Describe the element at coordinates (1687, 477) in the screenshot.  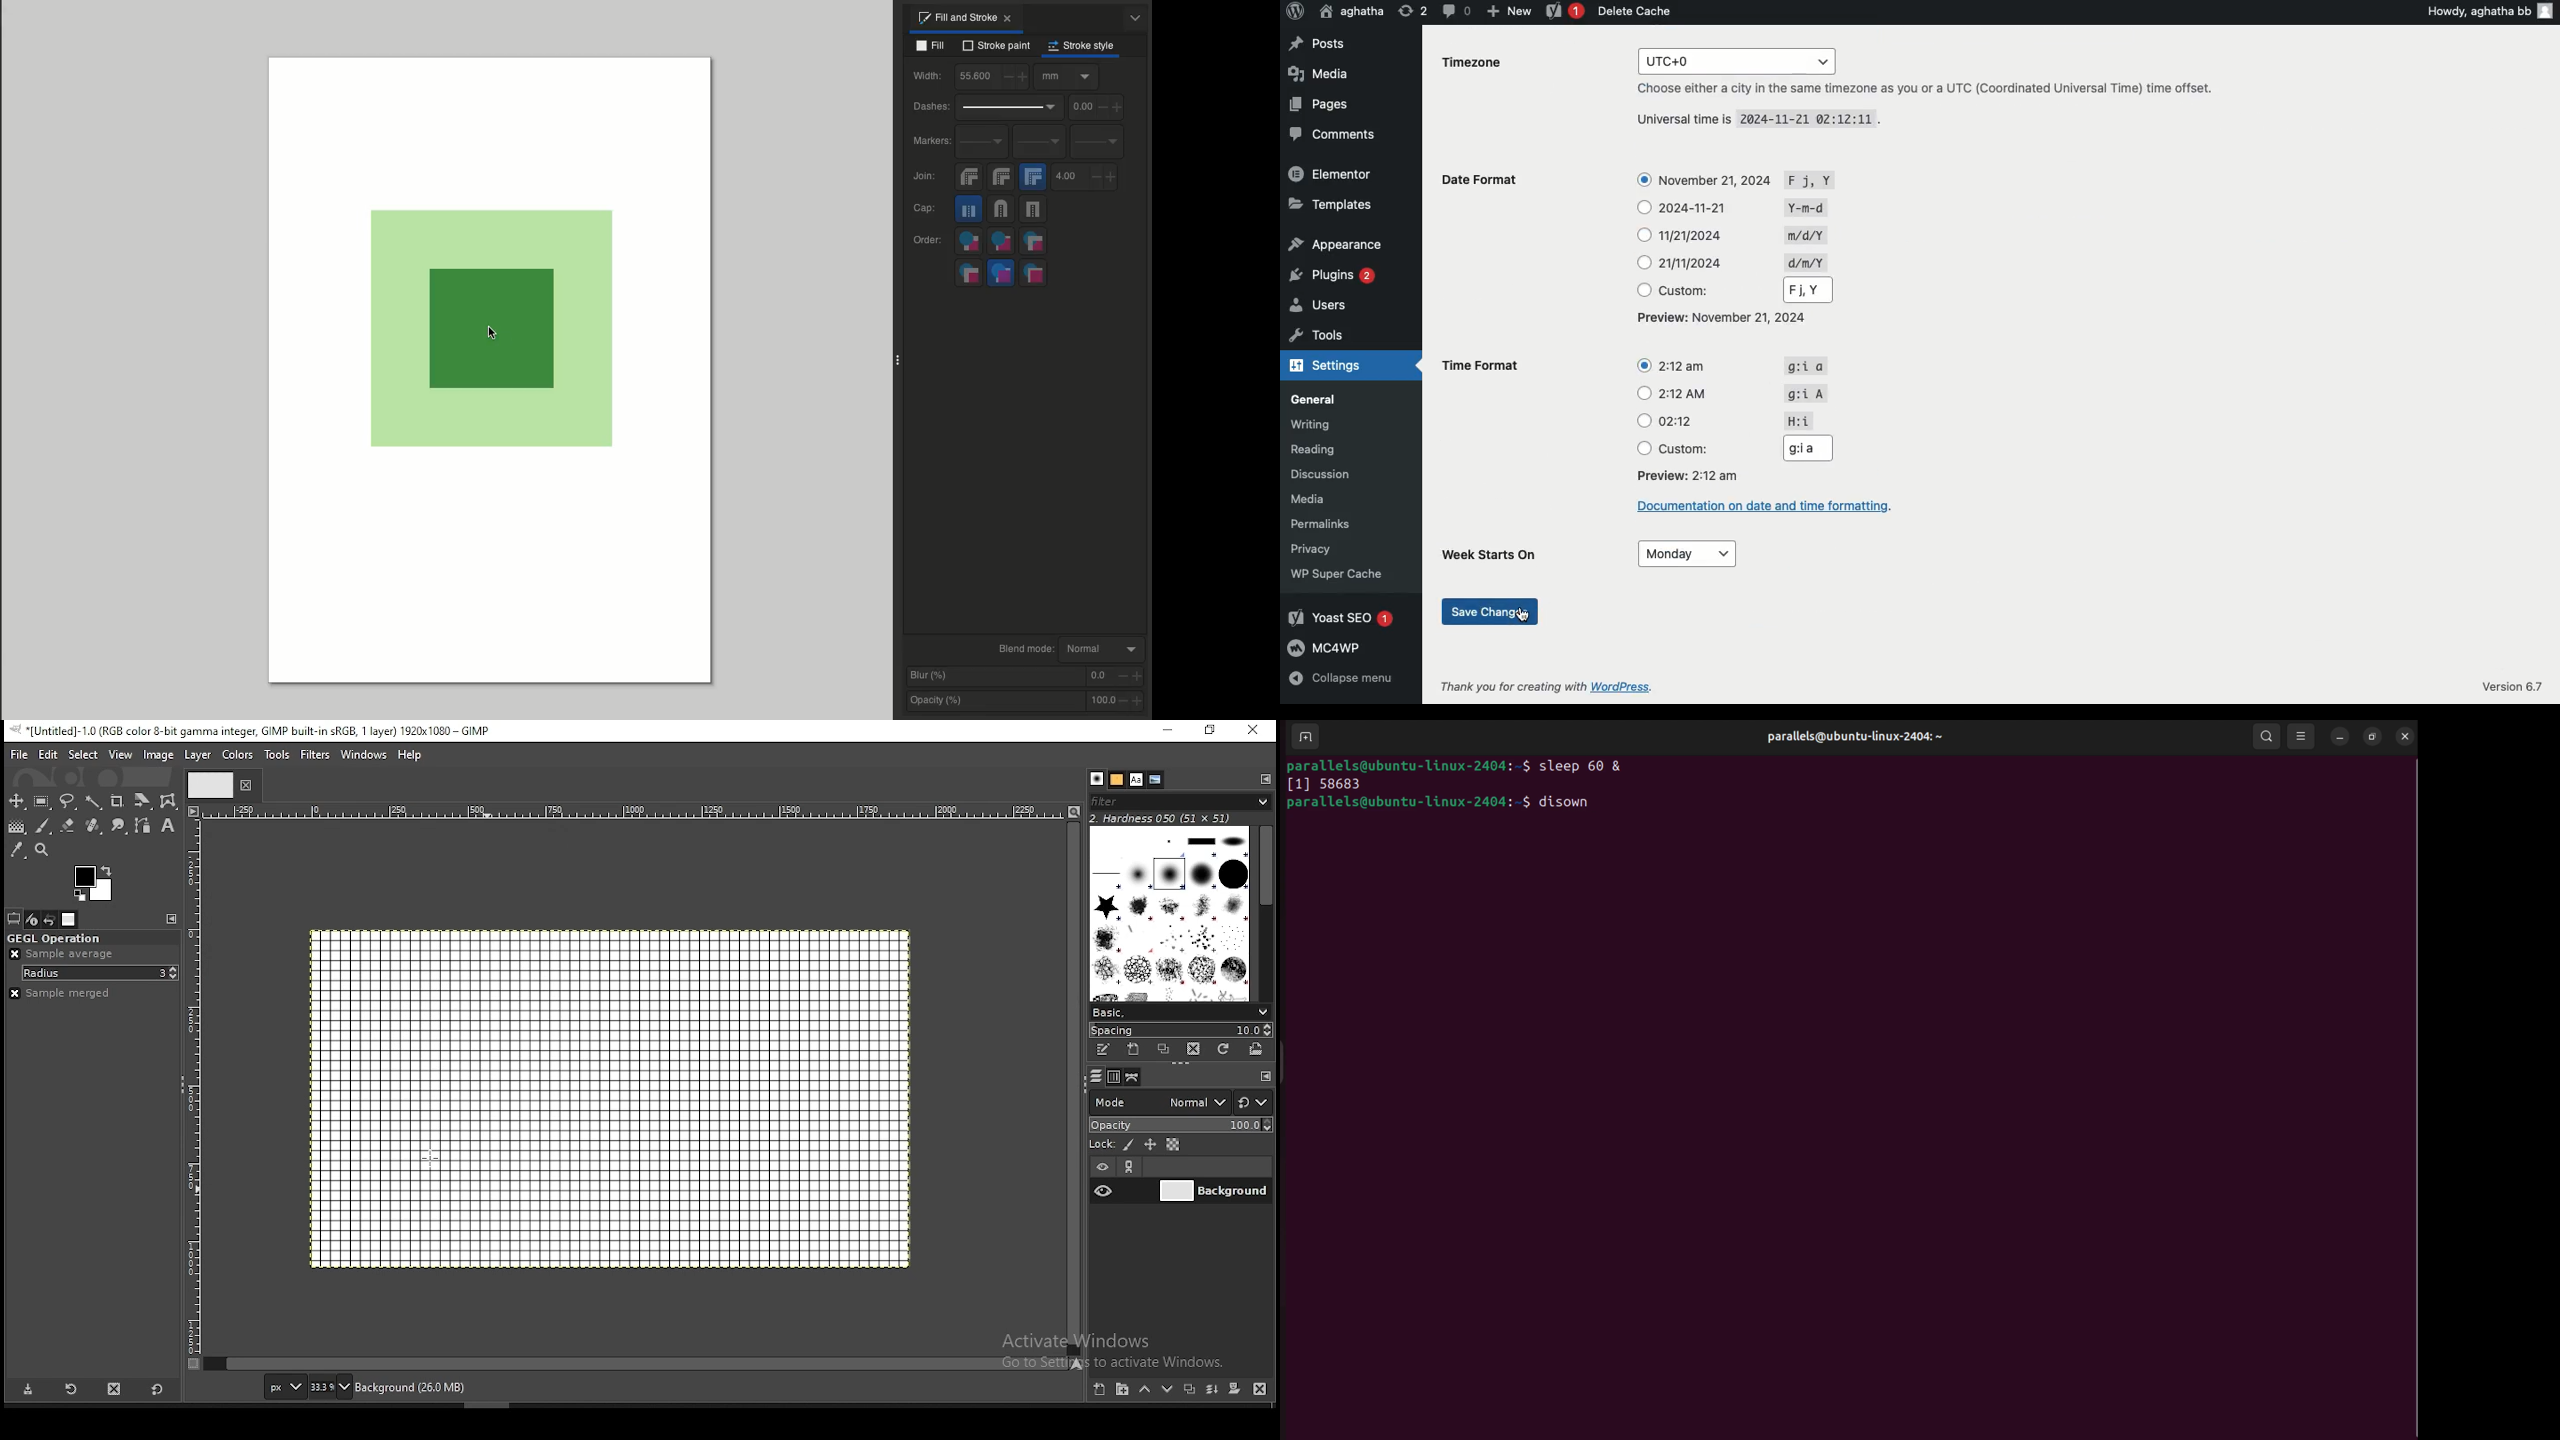
I see `Preview` at that location.